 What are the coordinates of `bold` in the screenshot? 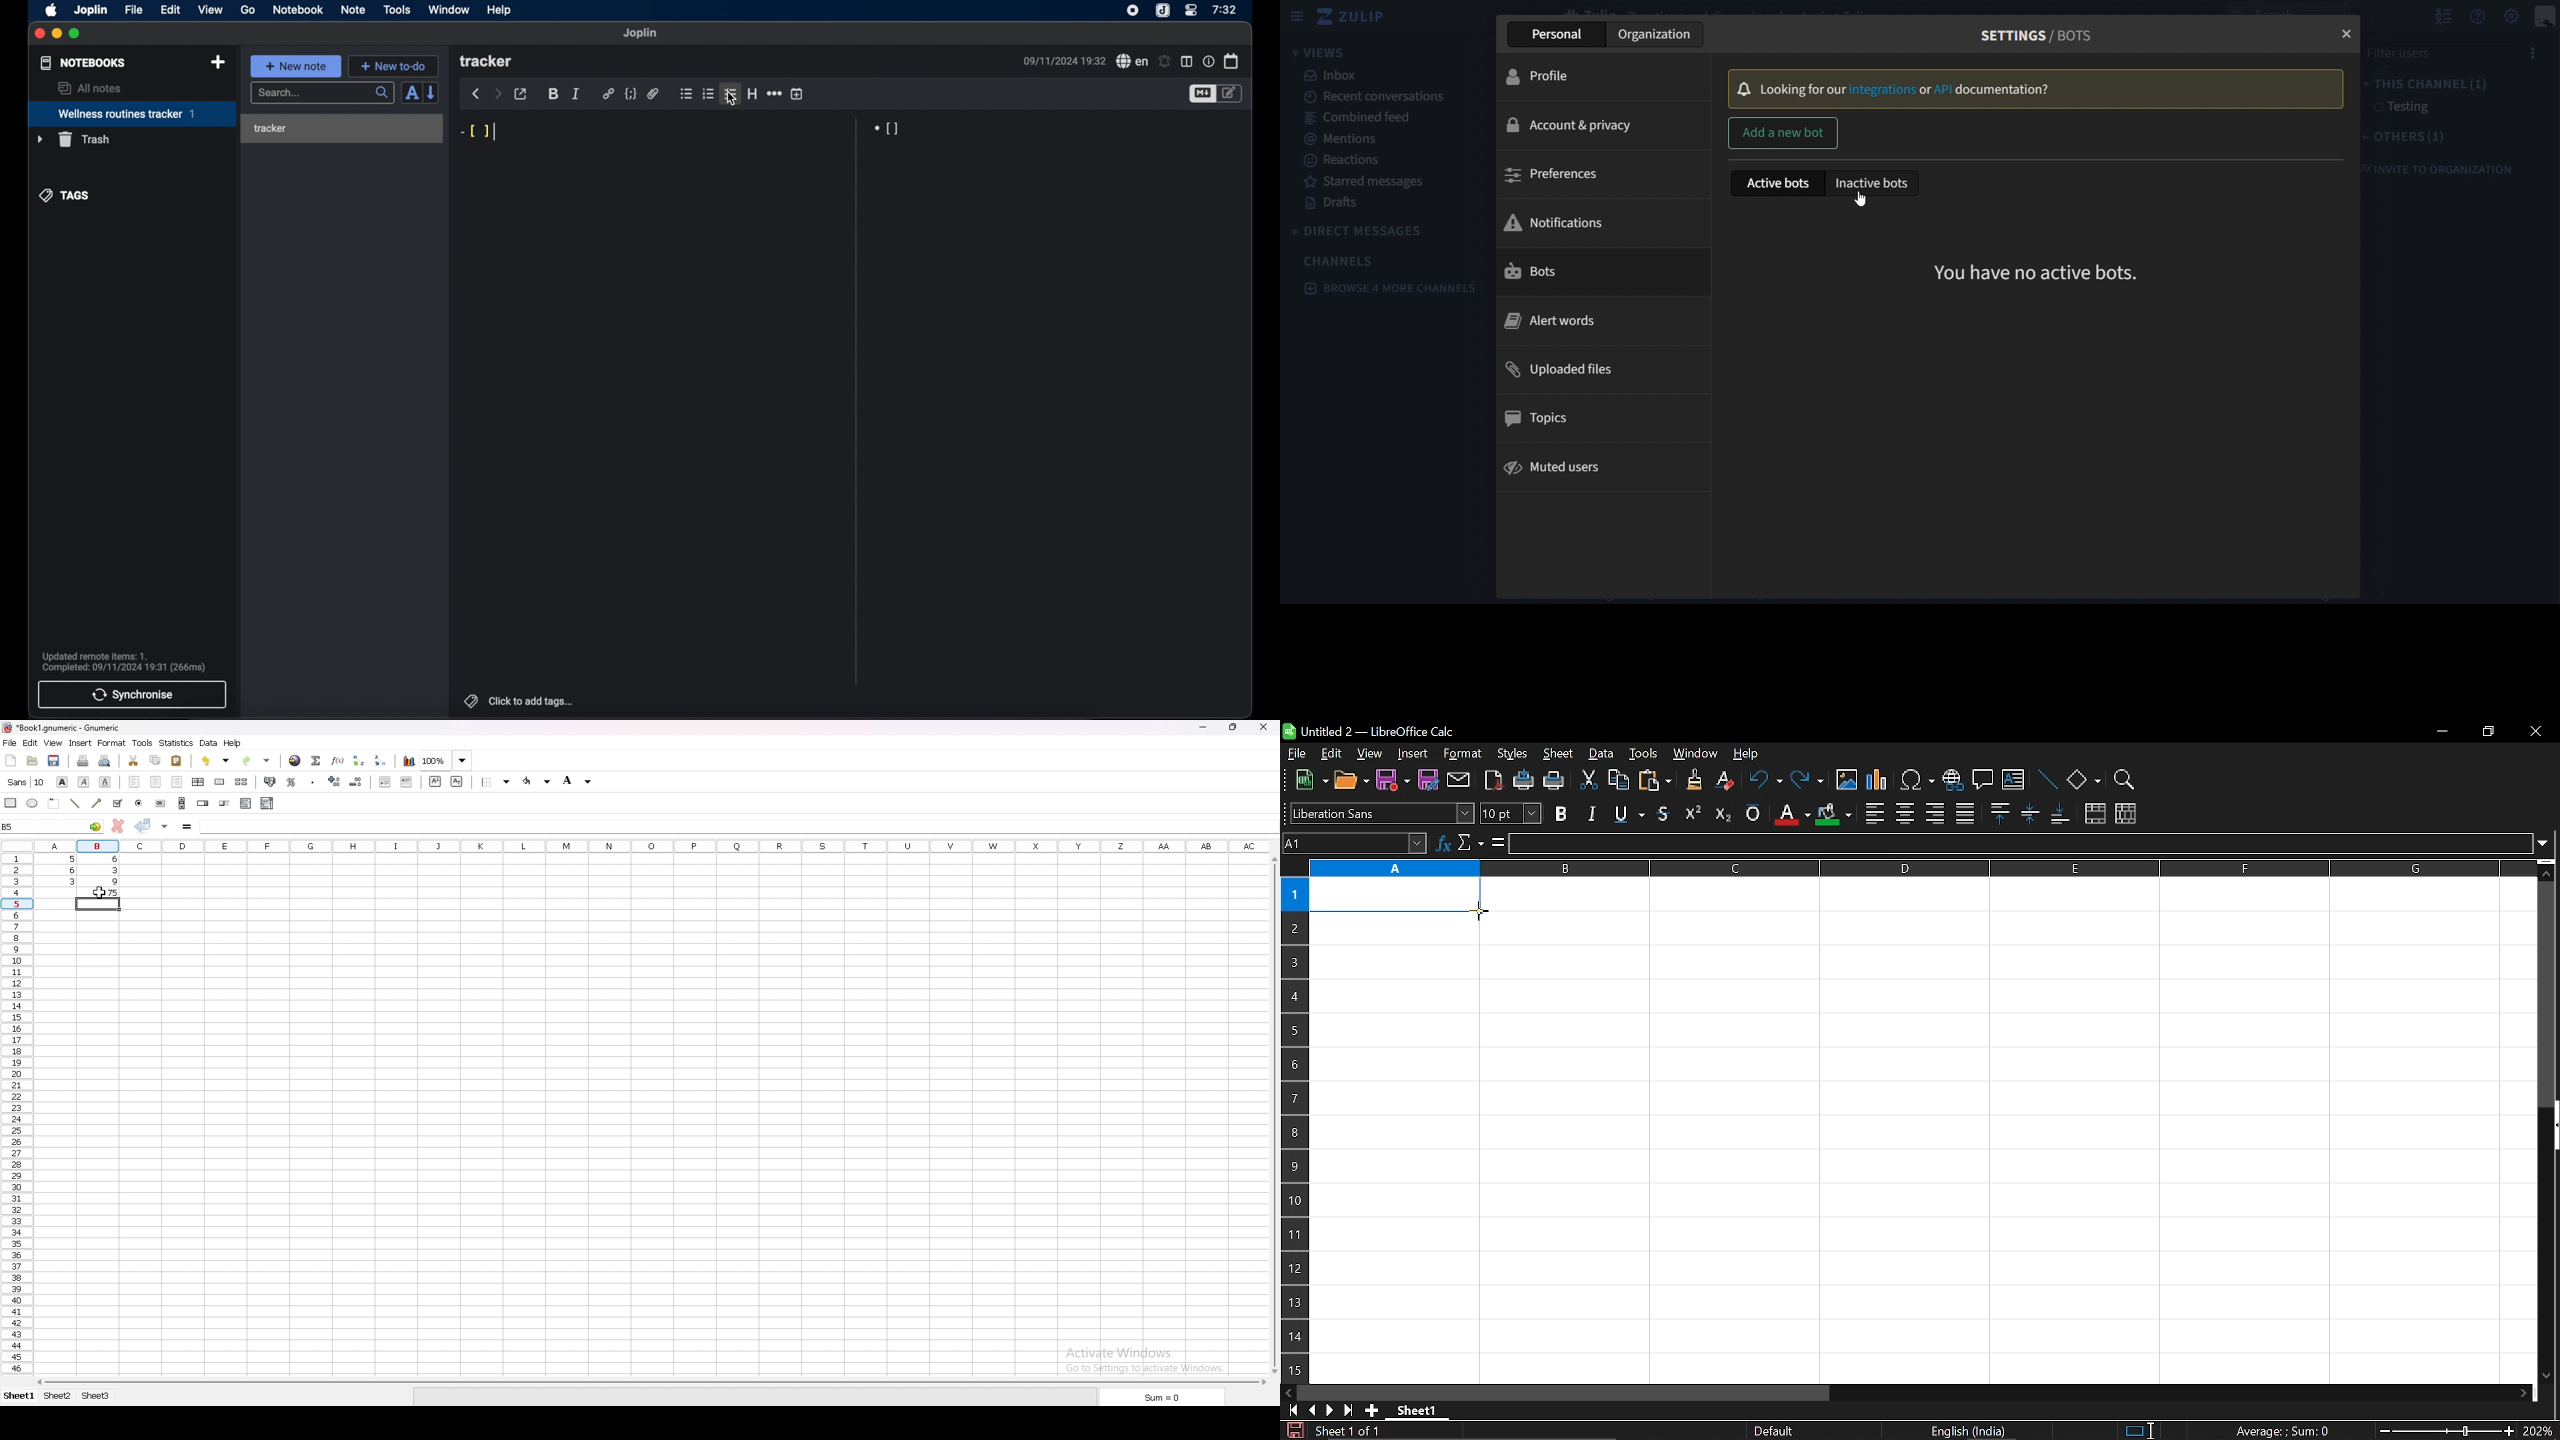 It's located at (1561, 814).